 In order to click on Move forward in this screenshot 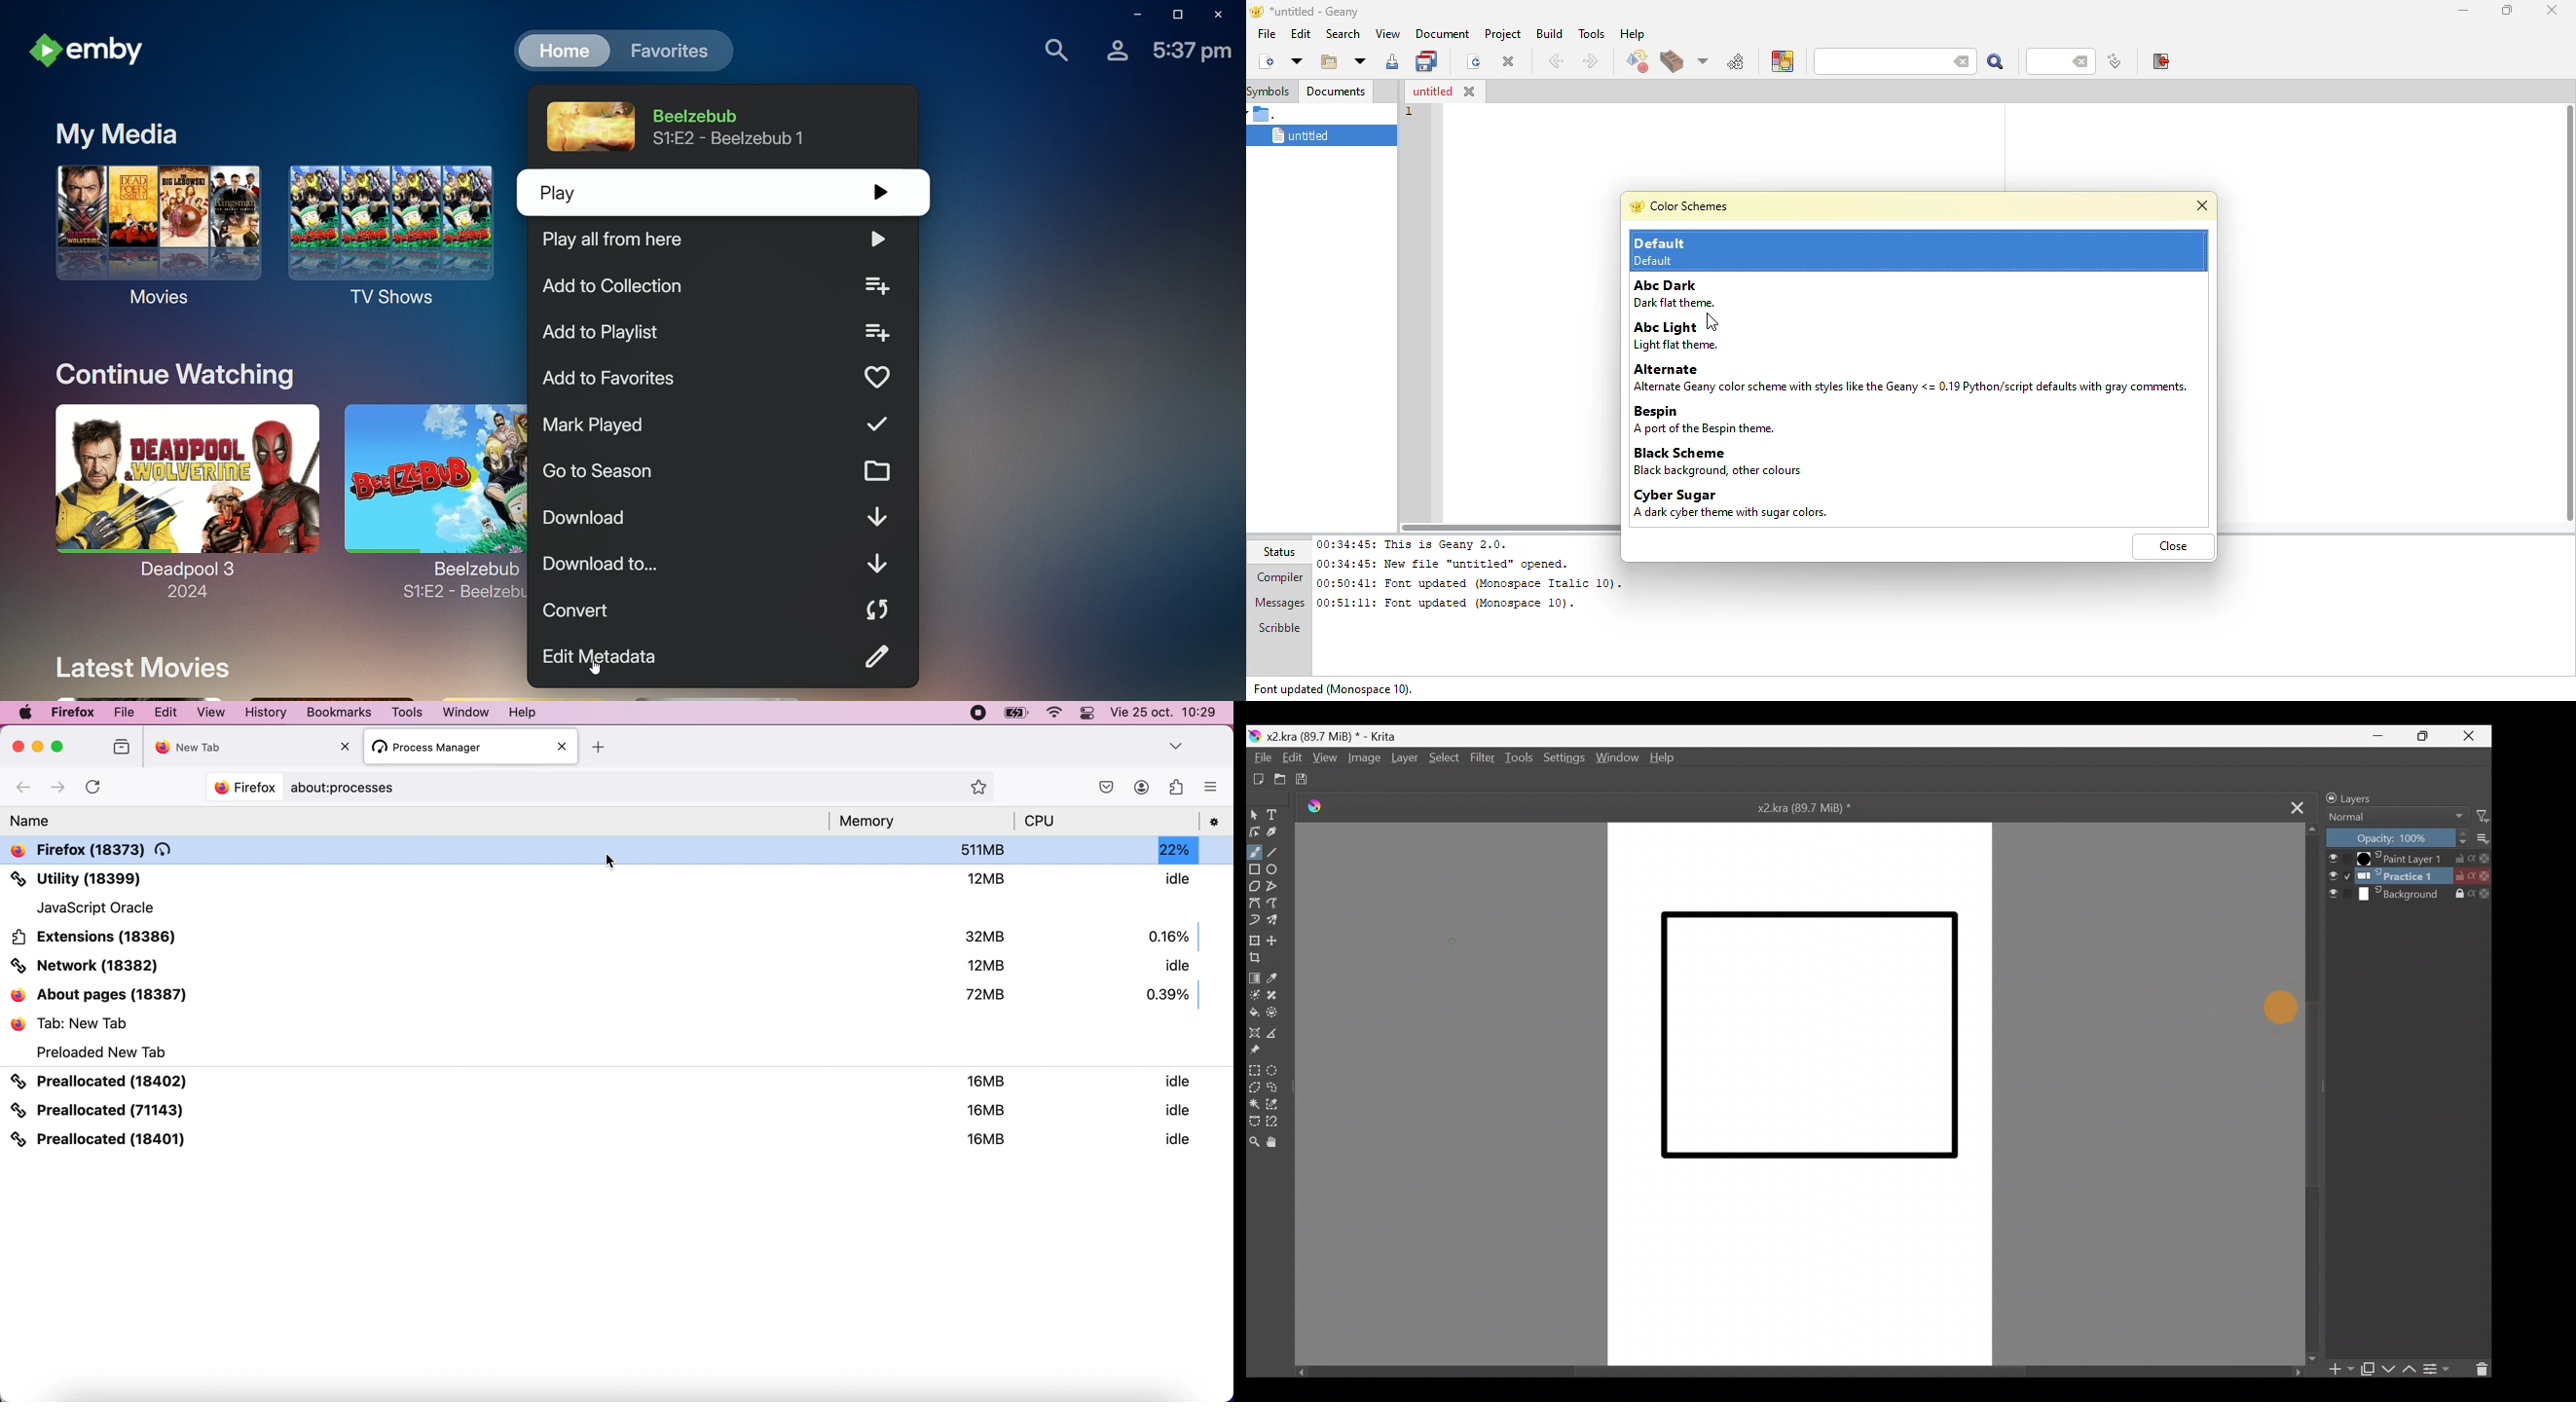, I will do `click(58, 789)`.